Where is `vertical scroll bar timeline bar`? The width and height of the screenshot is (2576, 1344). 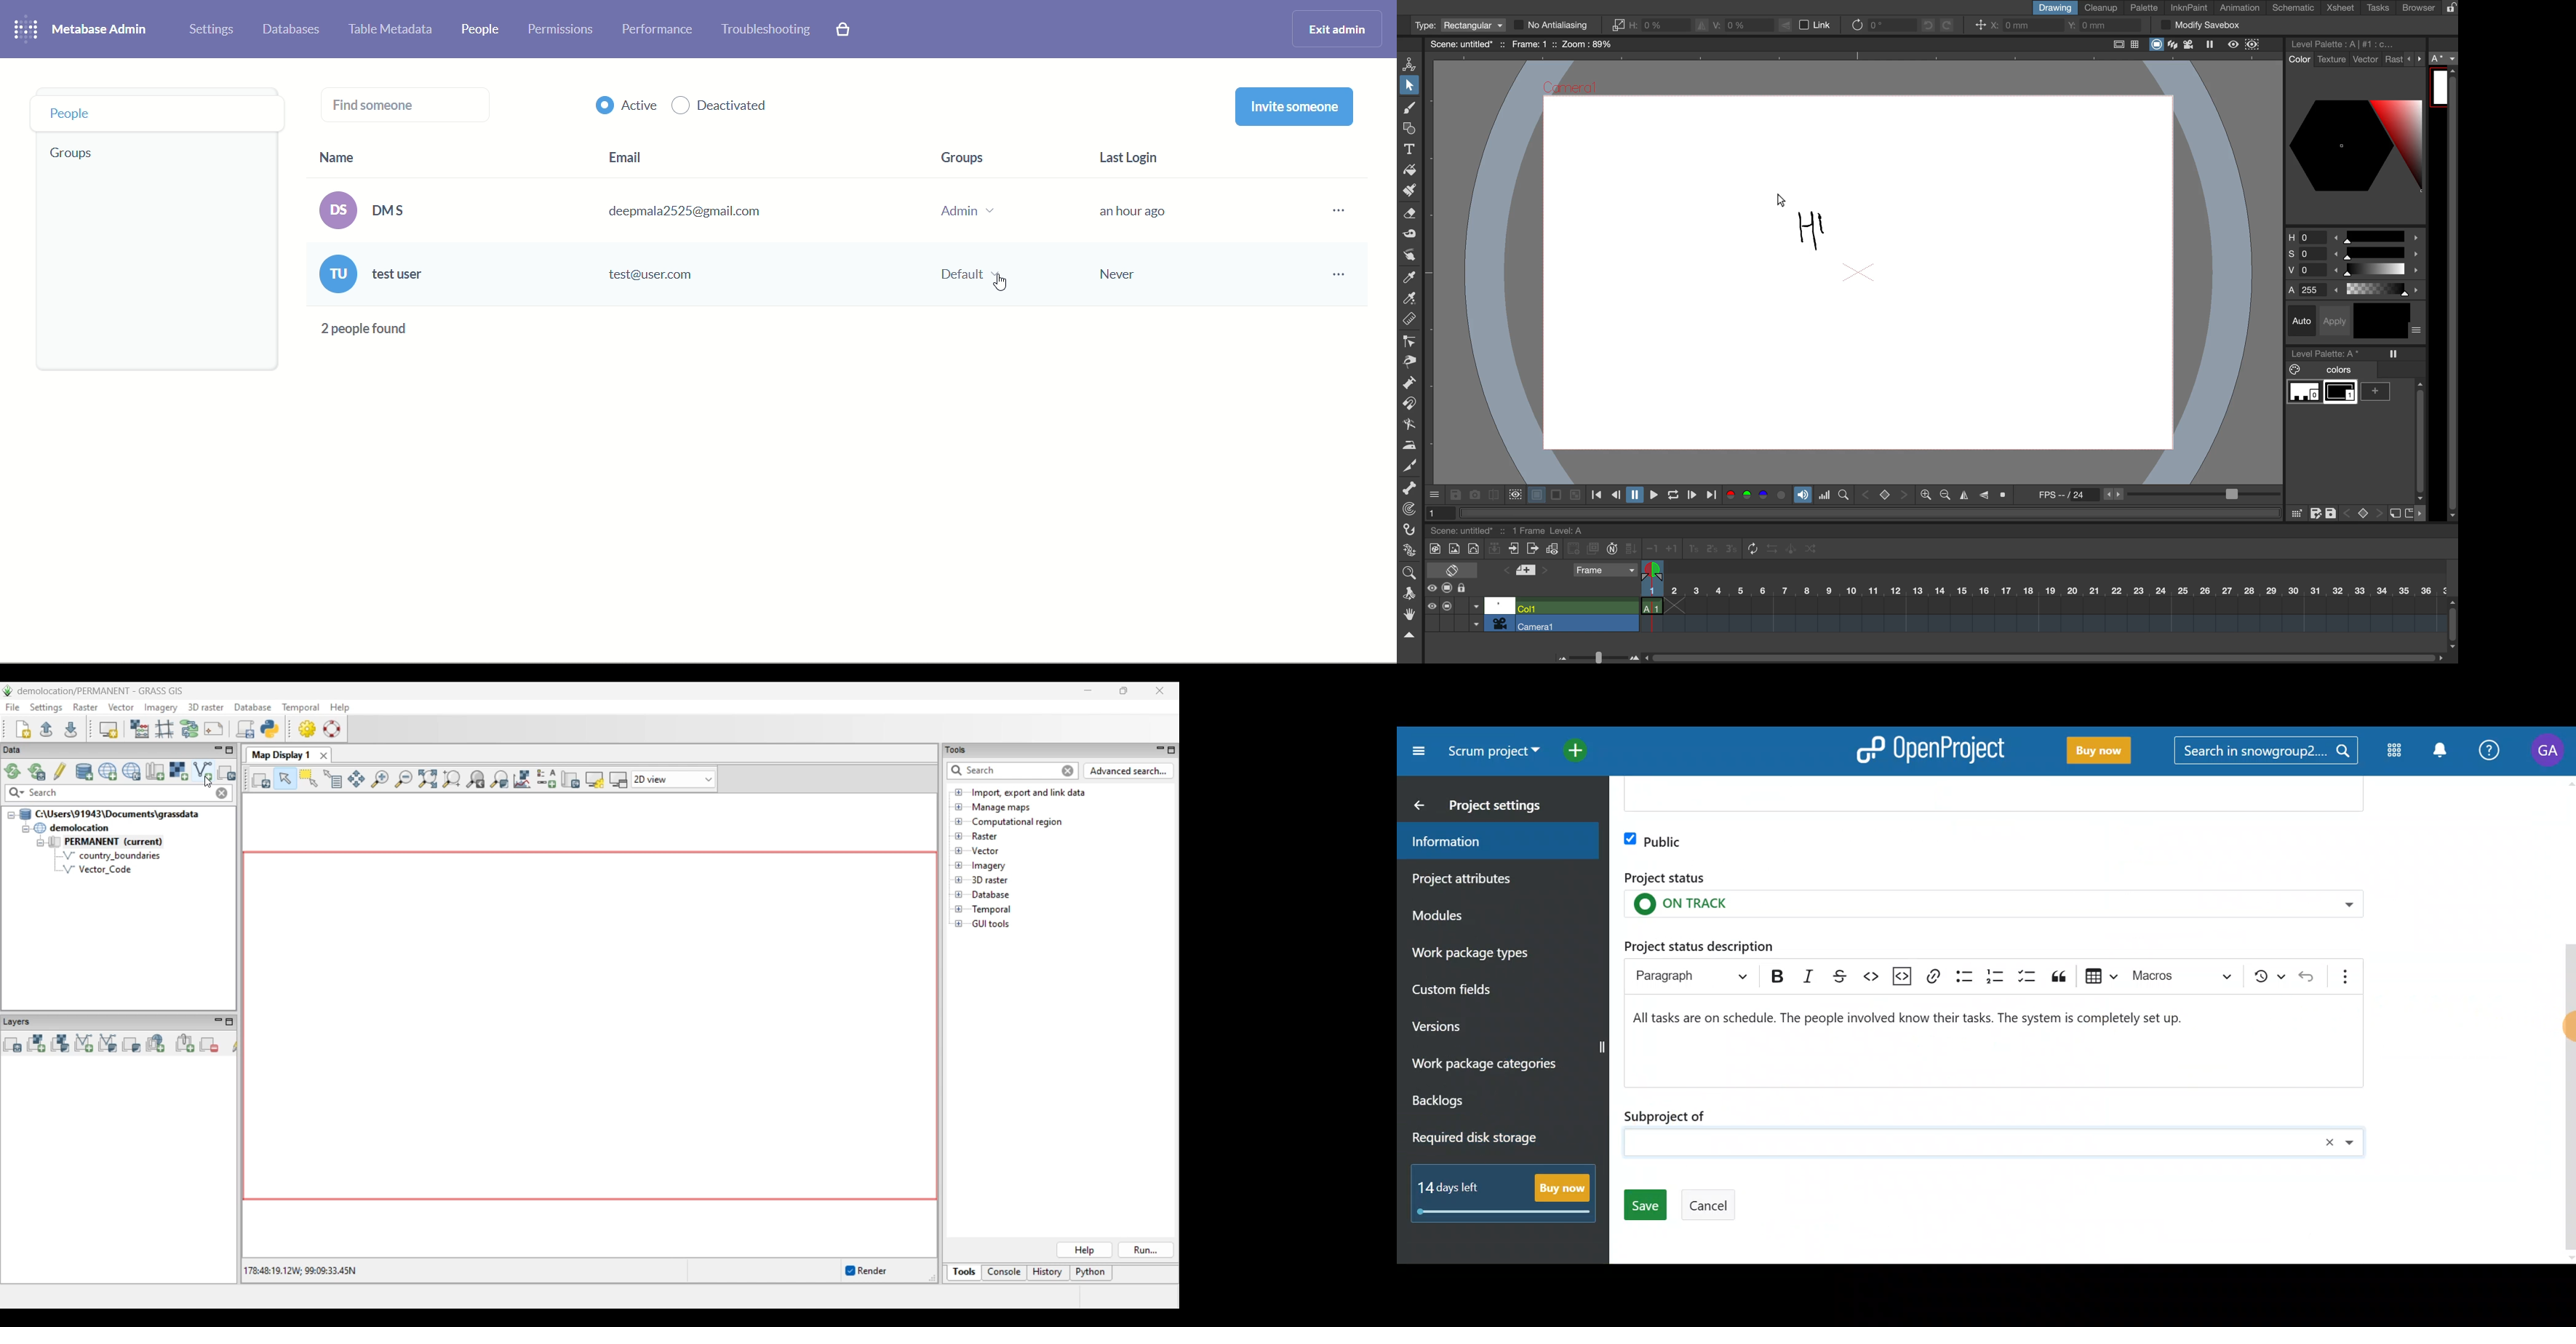 vertical scroll bar timeline bar is located at coordinates (2452, 623).